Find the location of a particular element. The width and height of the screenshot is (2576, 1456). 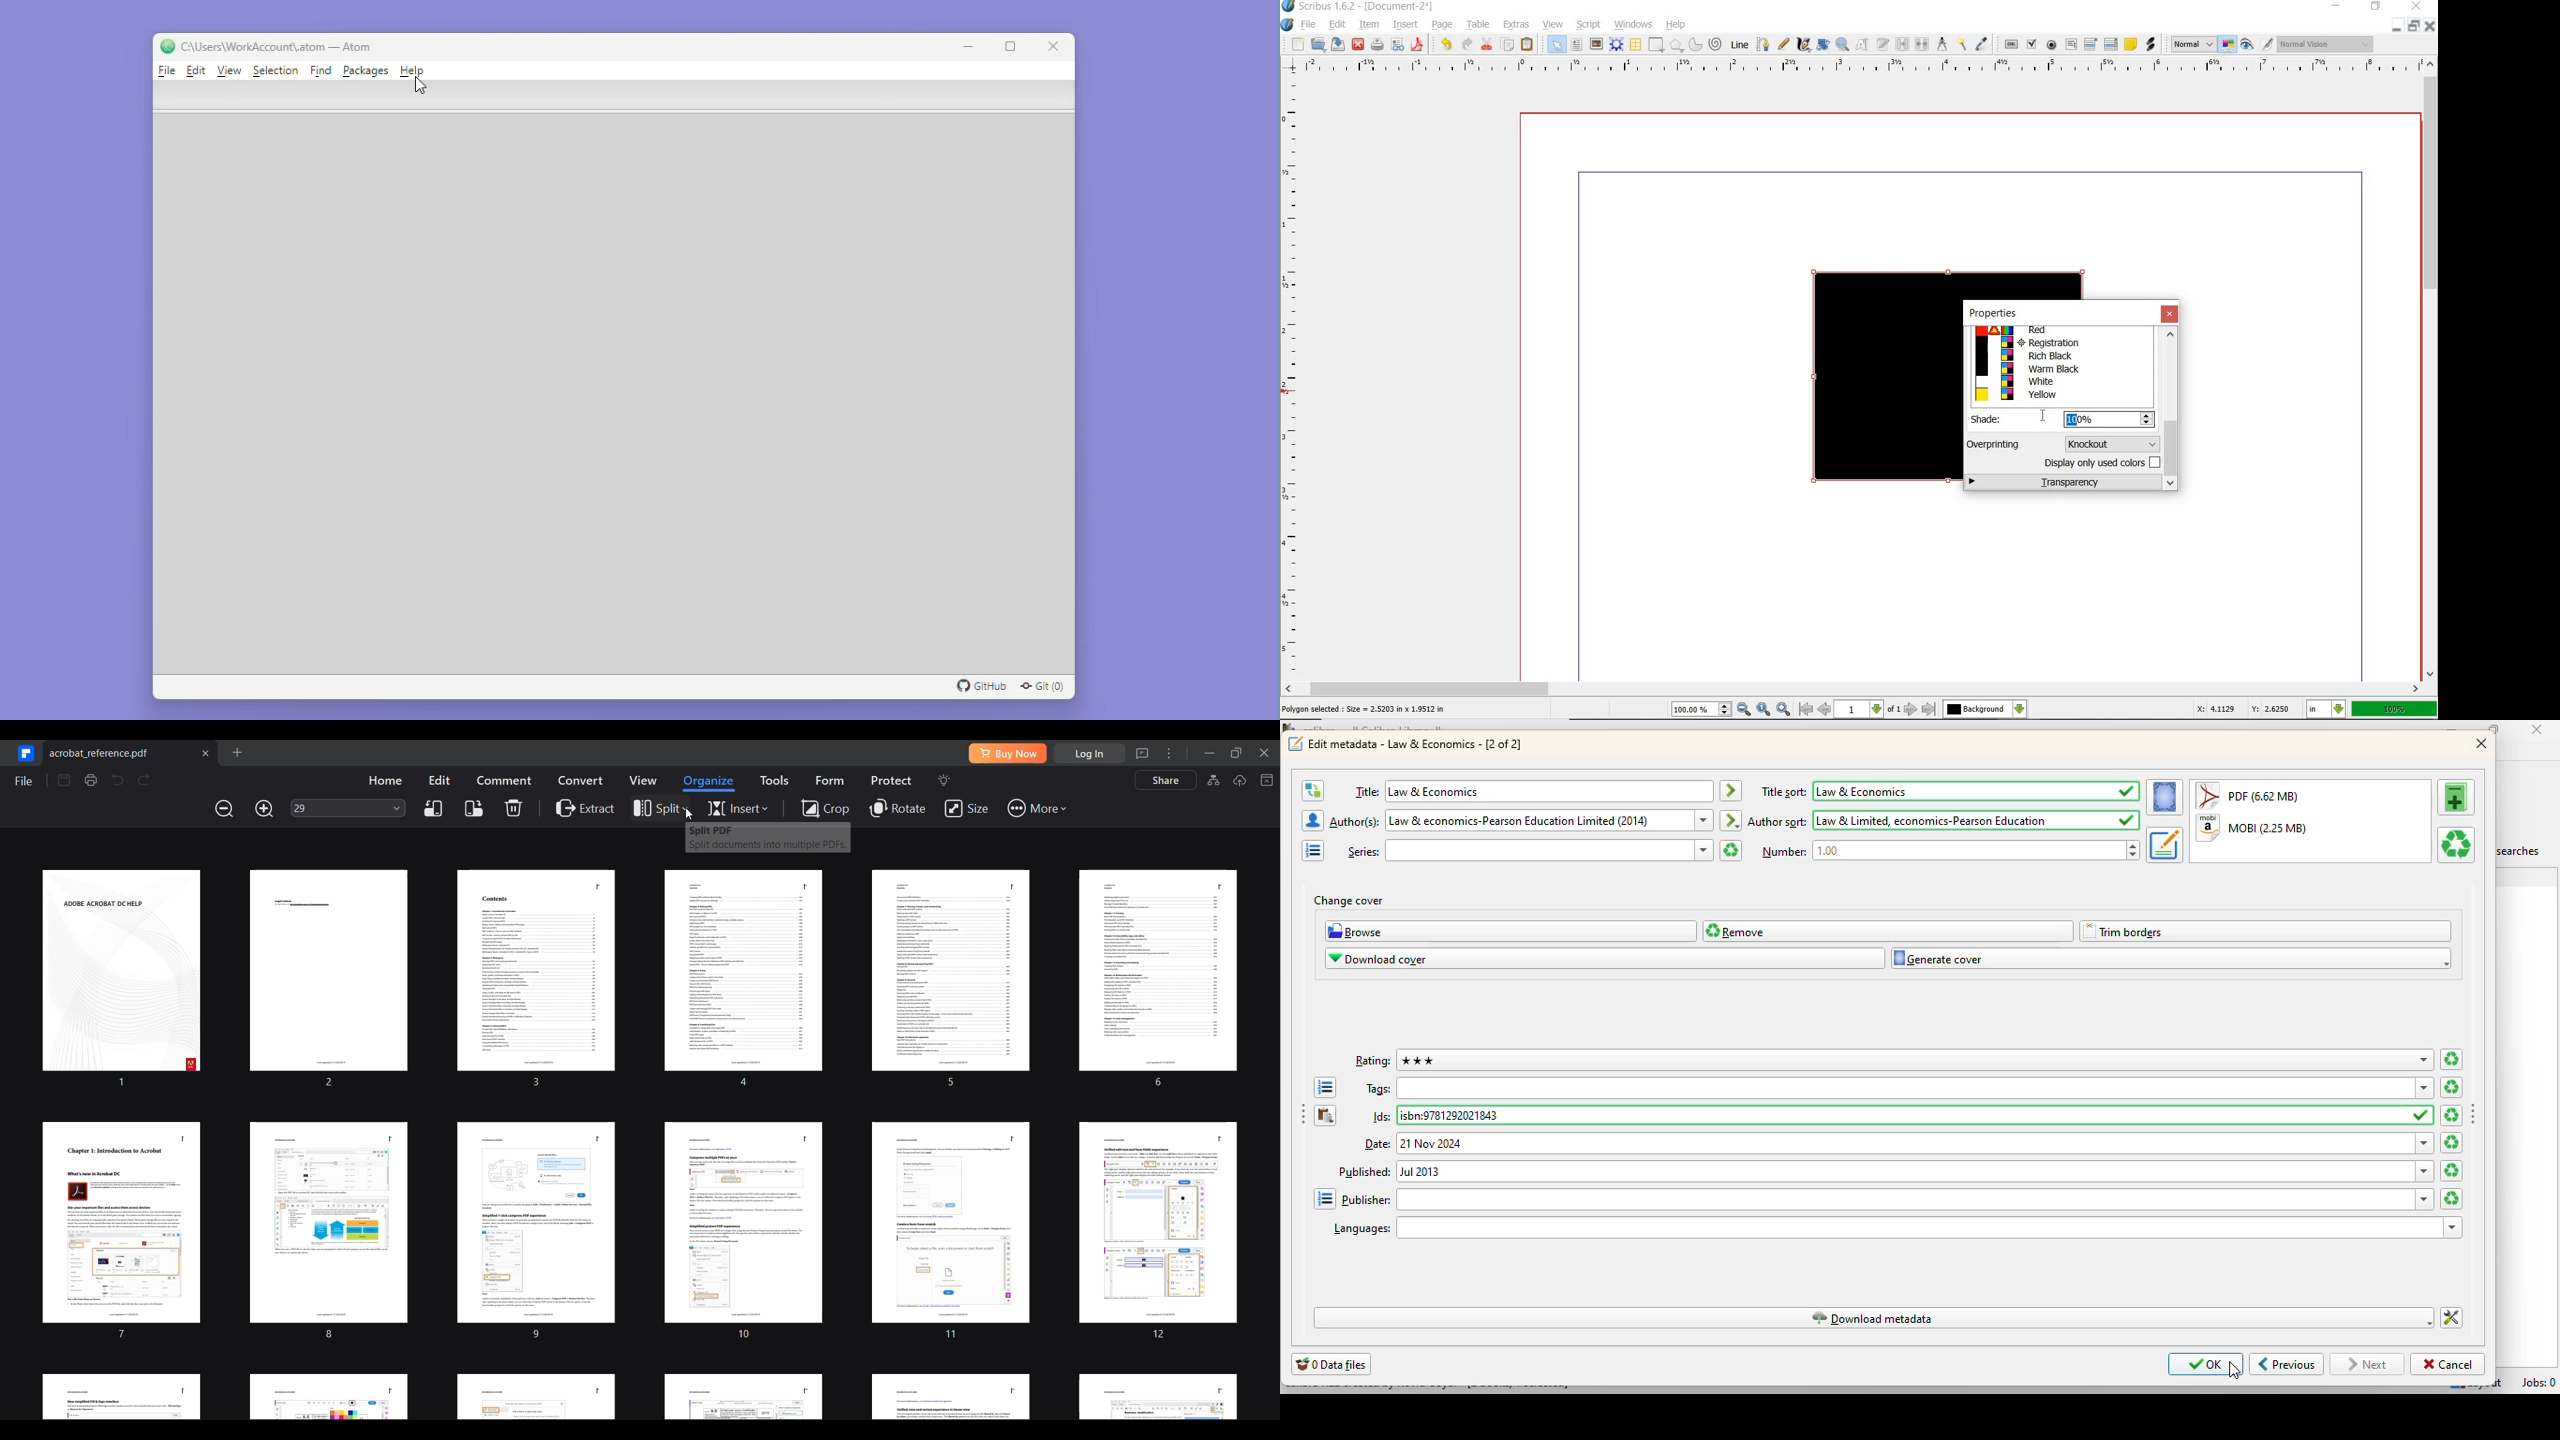

preview mode is located at coordinates (2248, 46).